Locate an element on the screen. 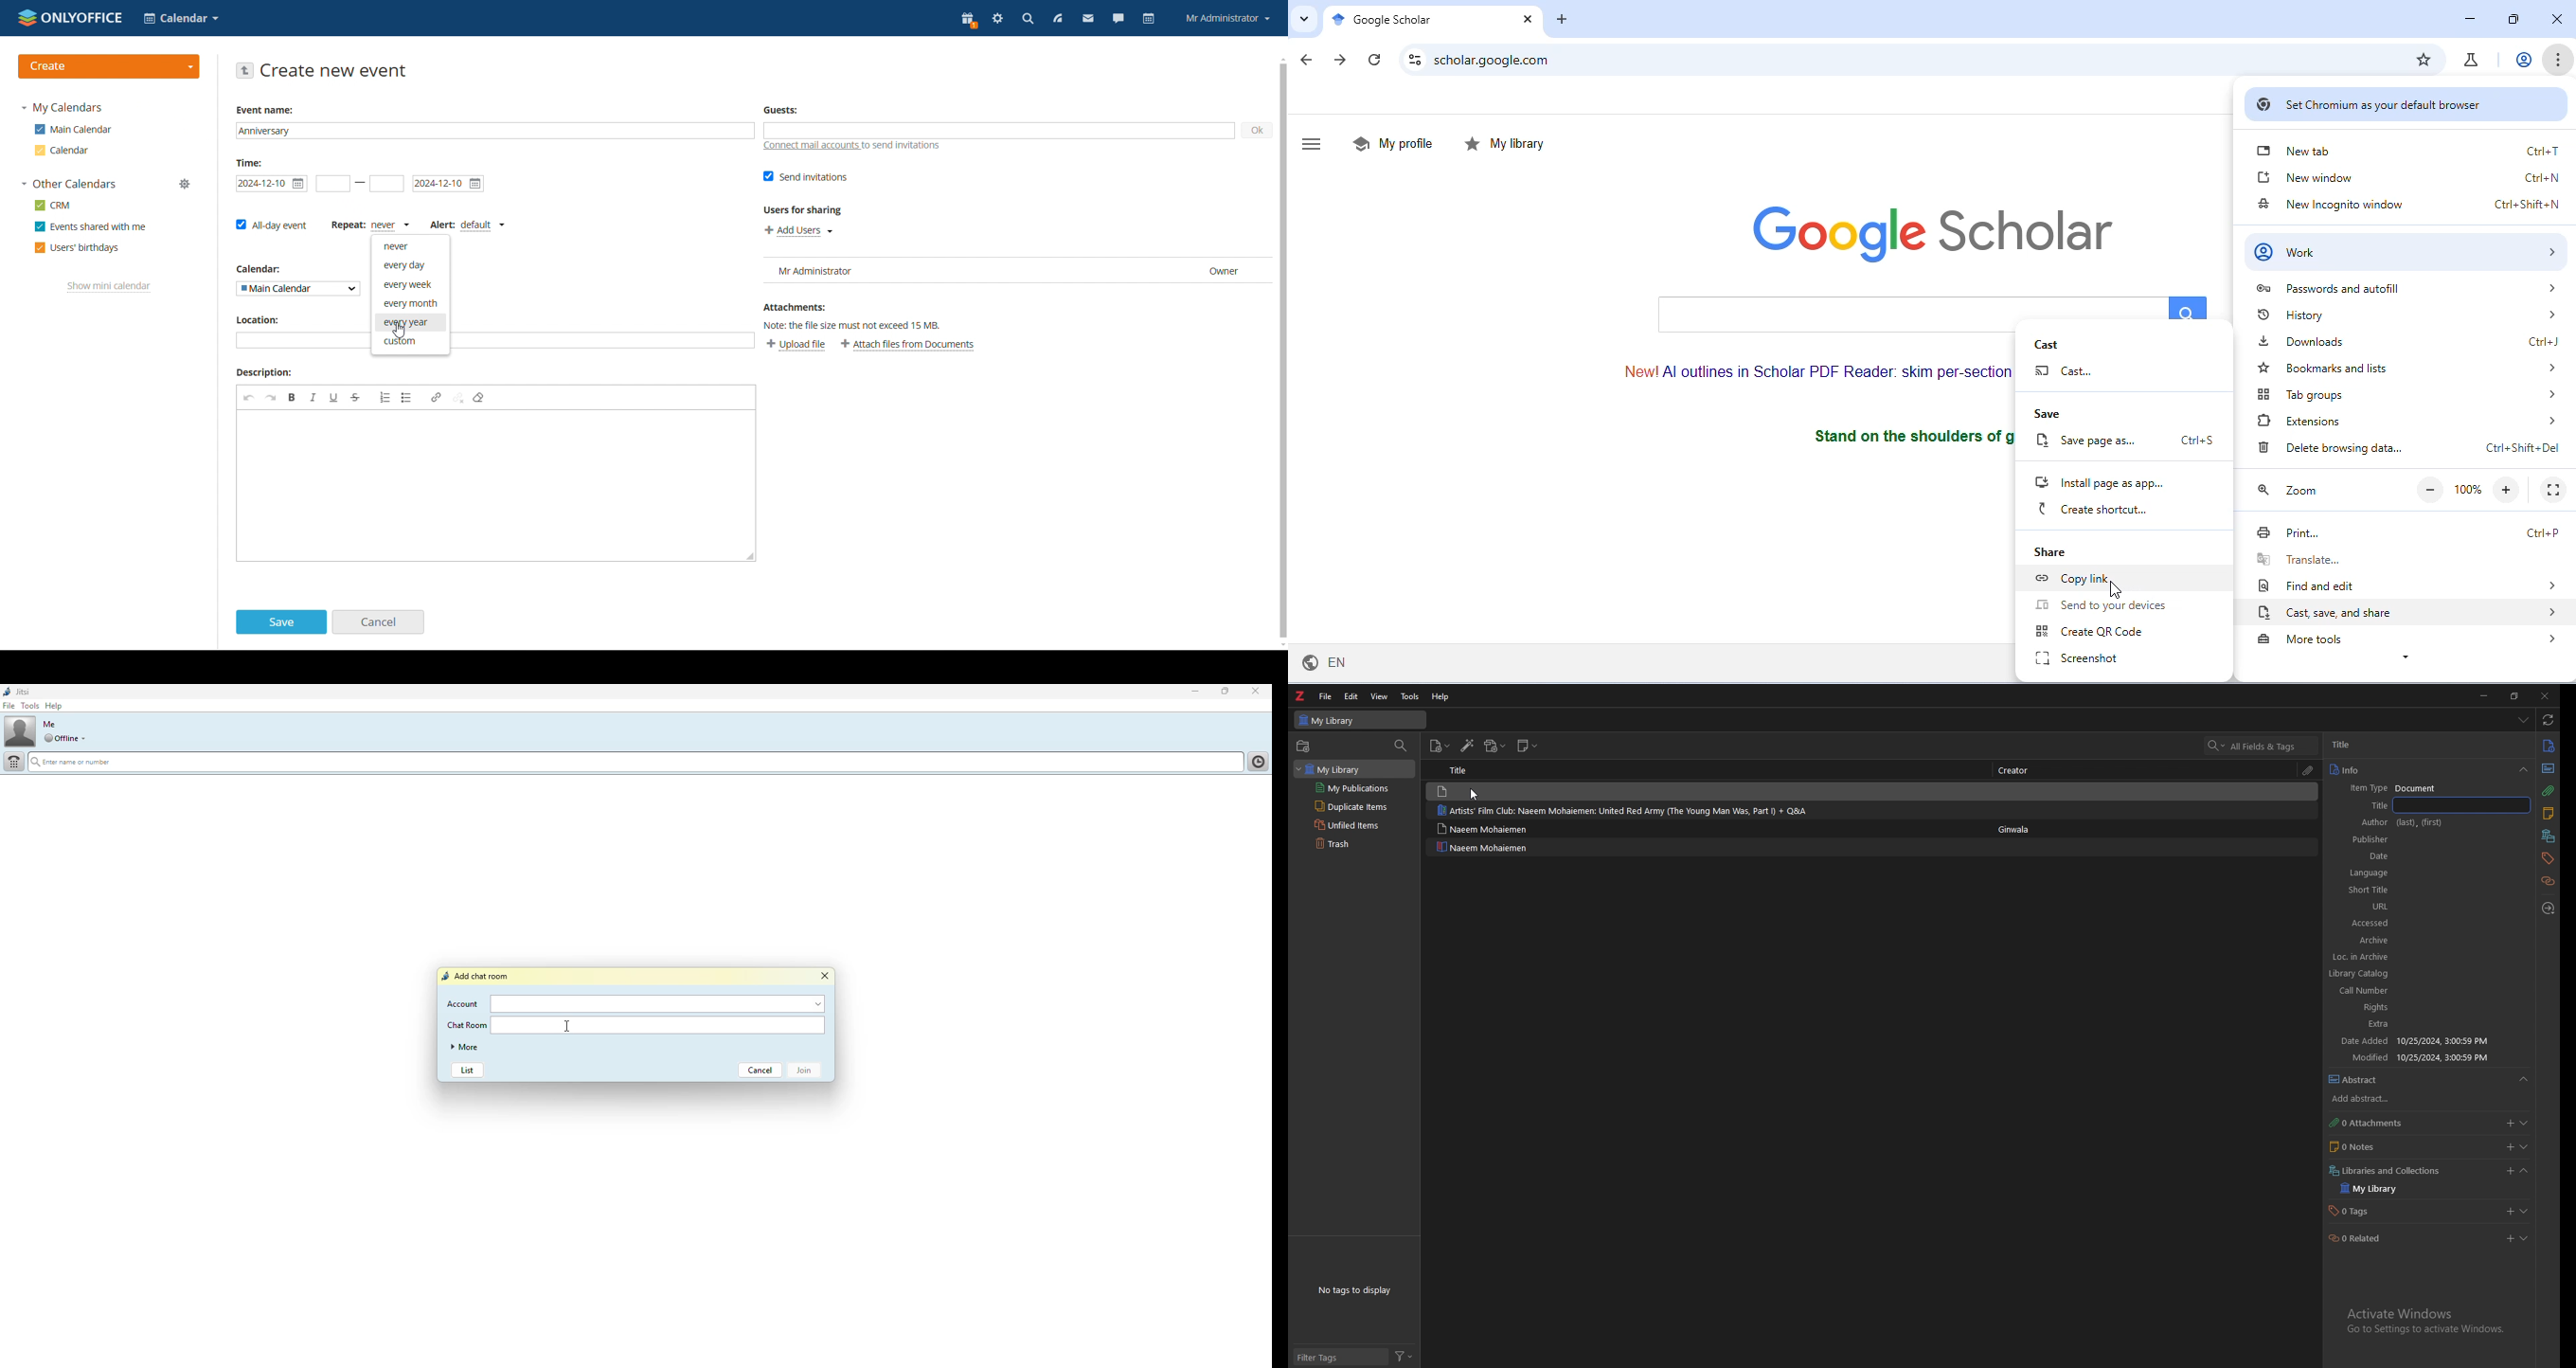  google scholar is located at coordinates (1382, 20).